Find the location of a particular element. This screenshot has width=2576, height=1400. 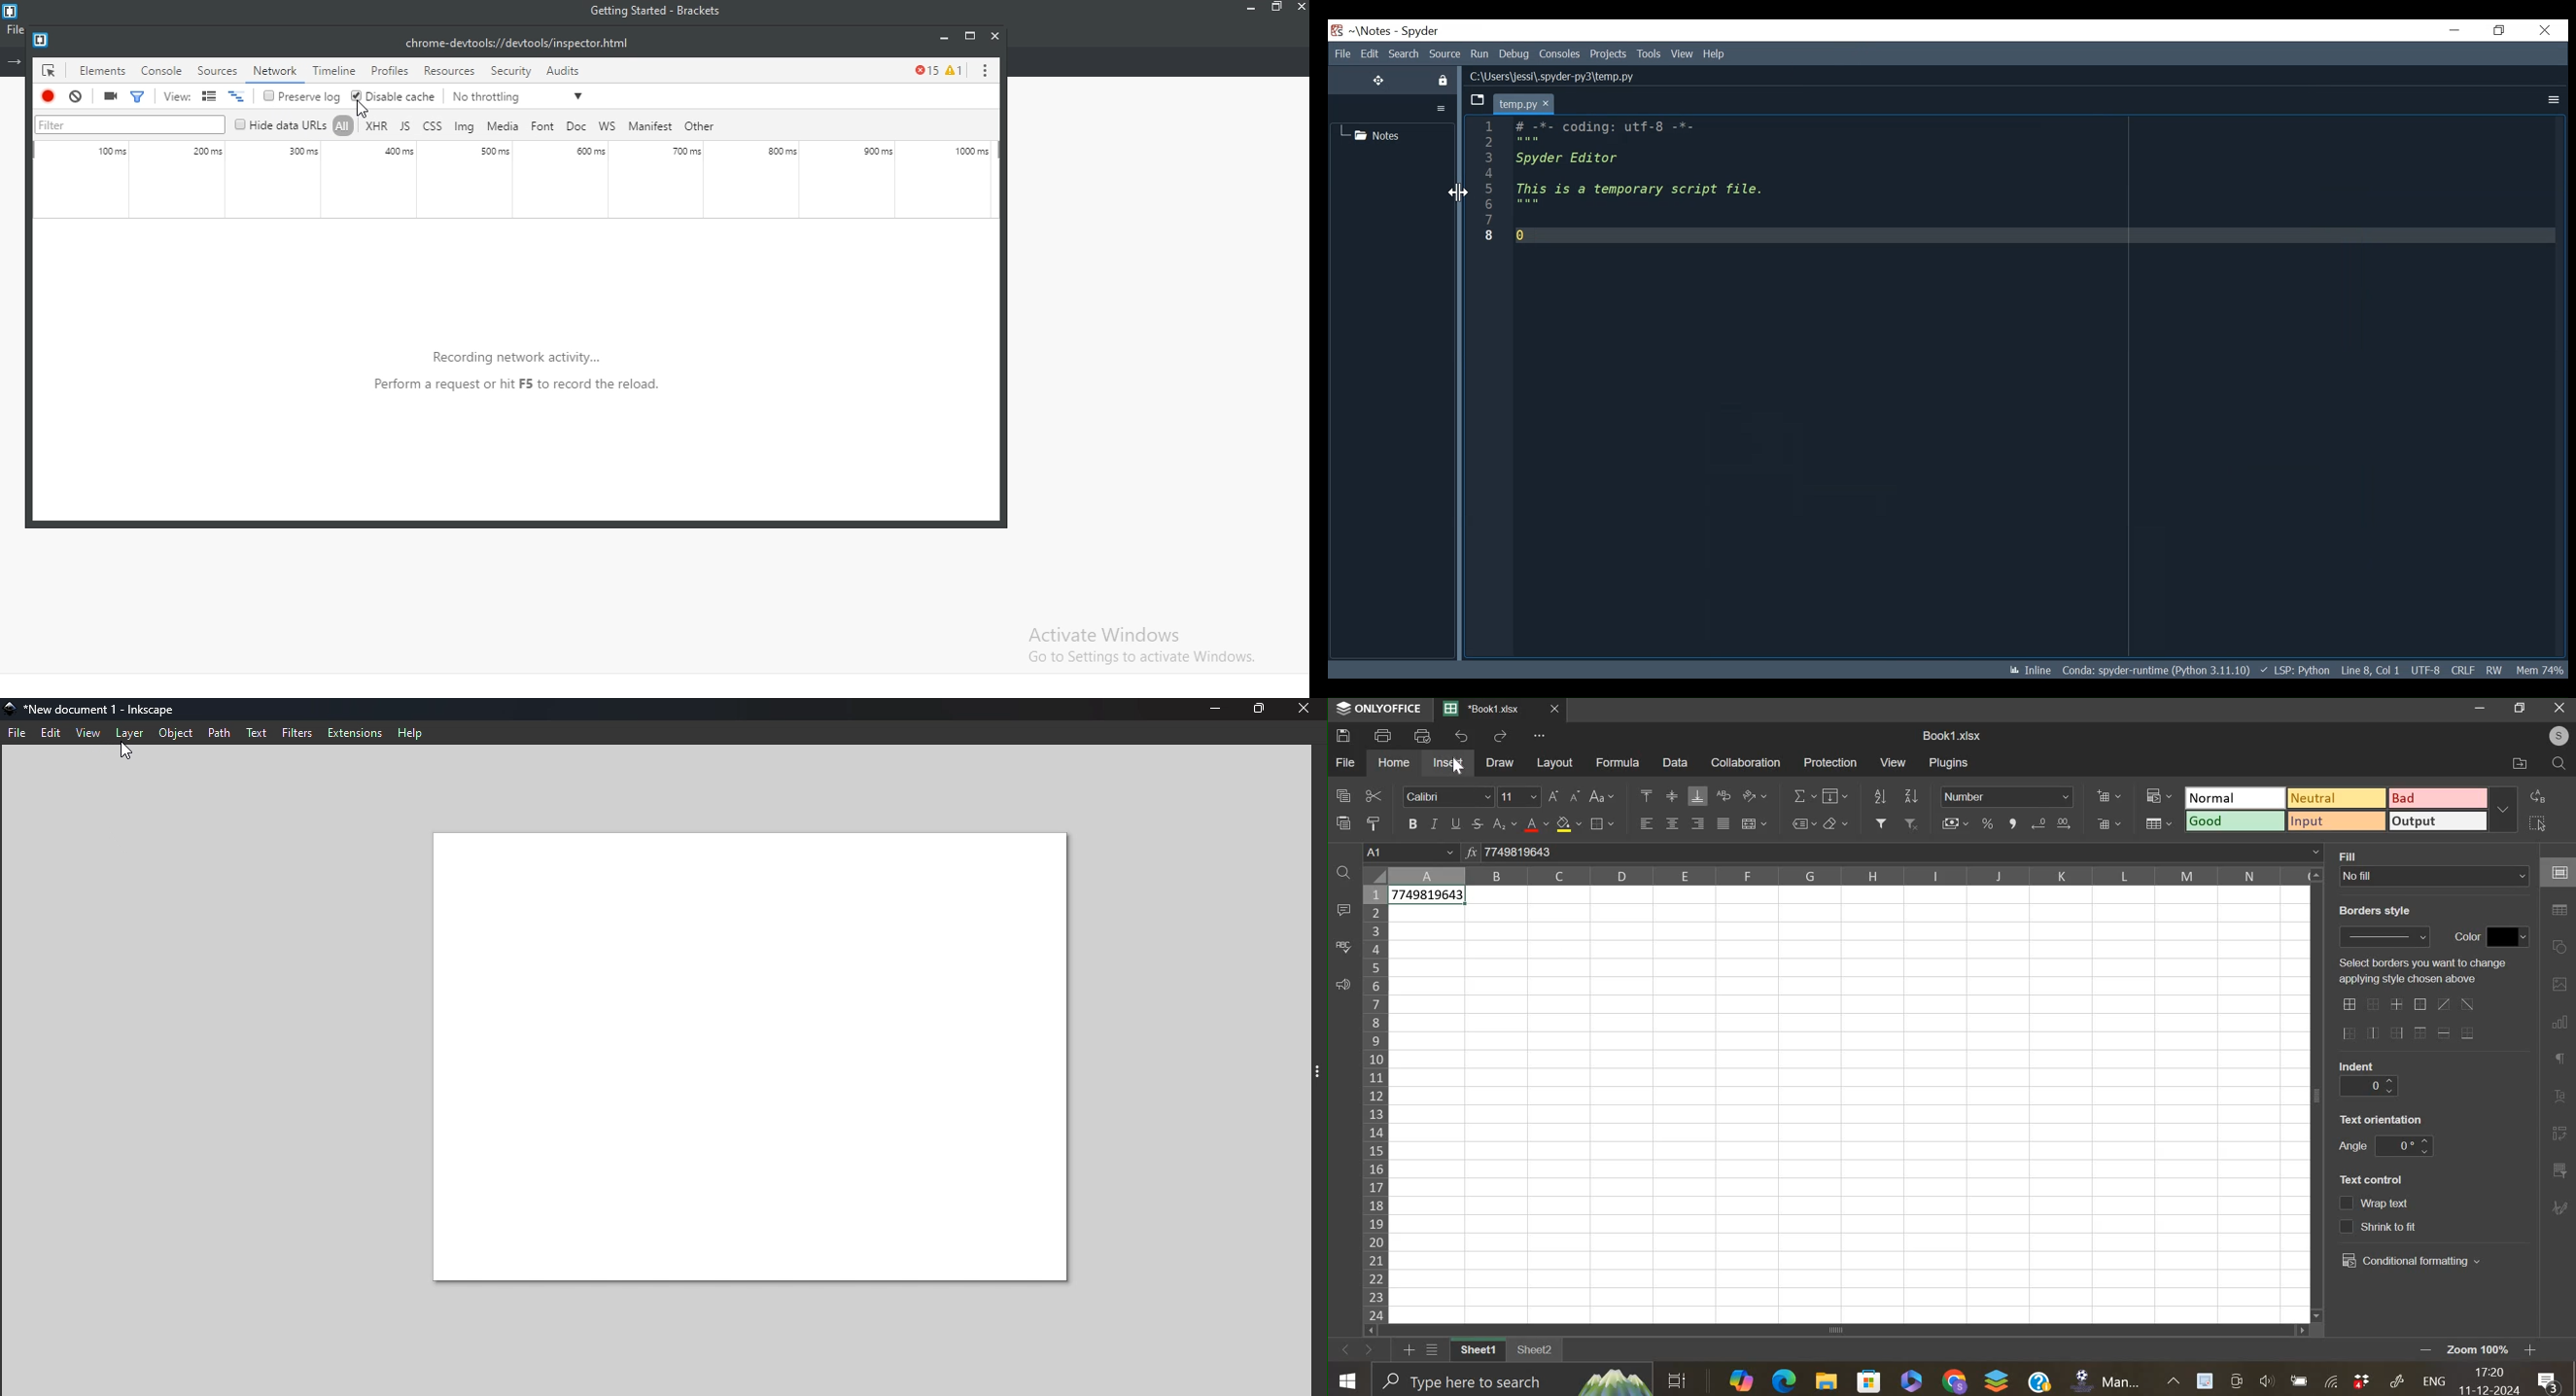

sheet 2 is located at coordinates (1536, 1354).